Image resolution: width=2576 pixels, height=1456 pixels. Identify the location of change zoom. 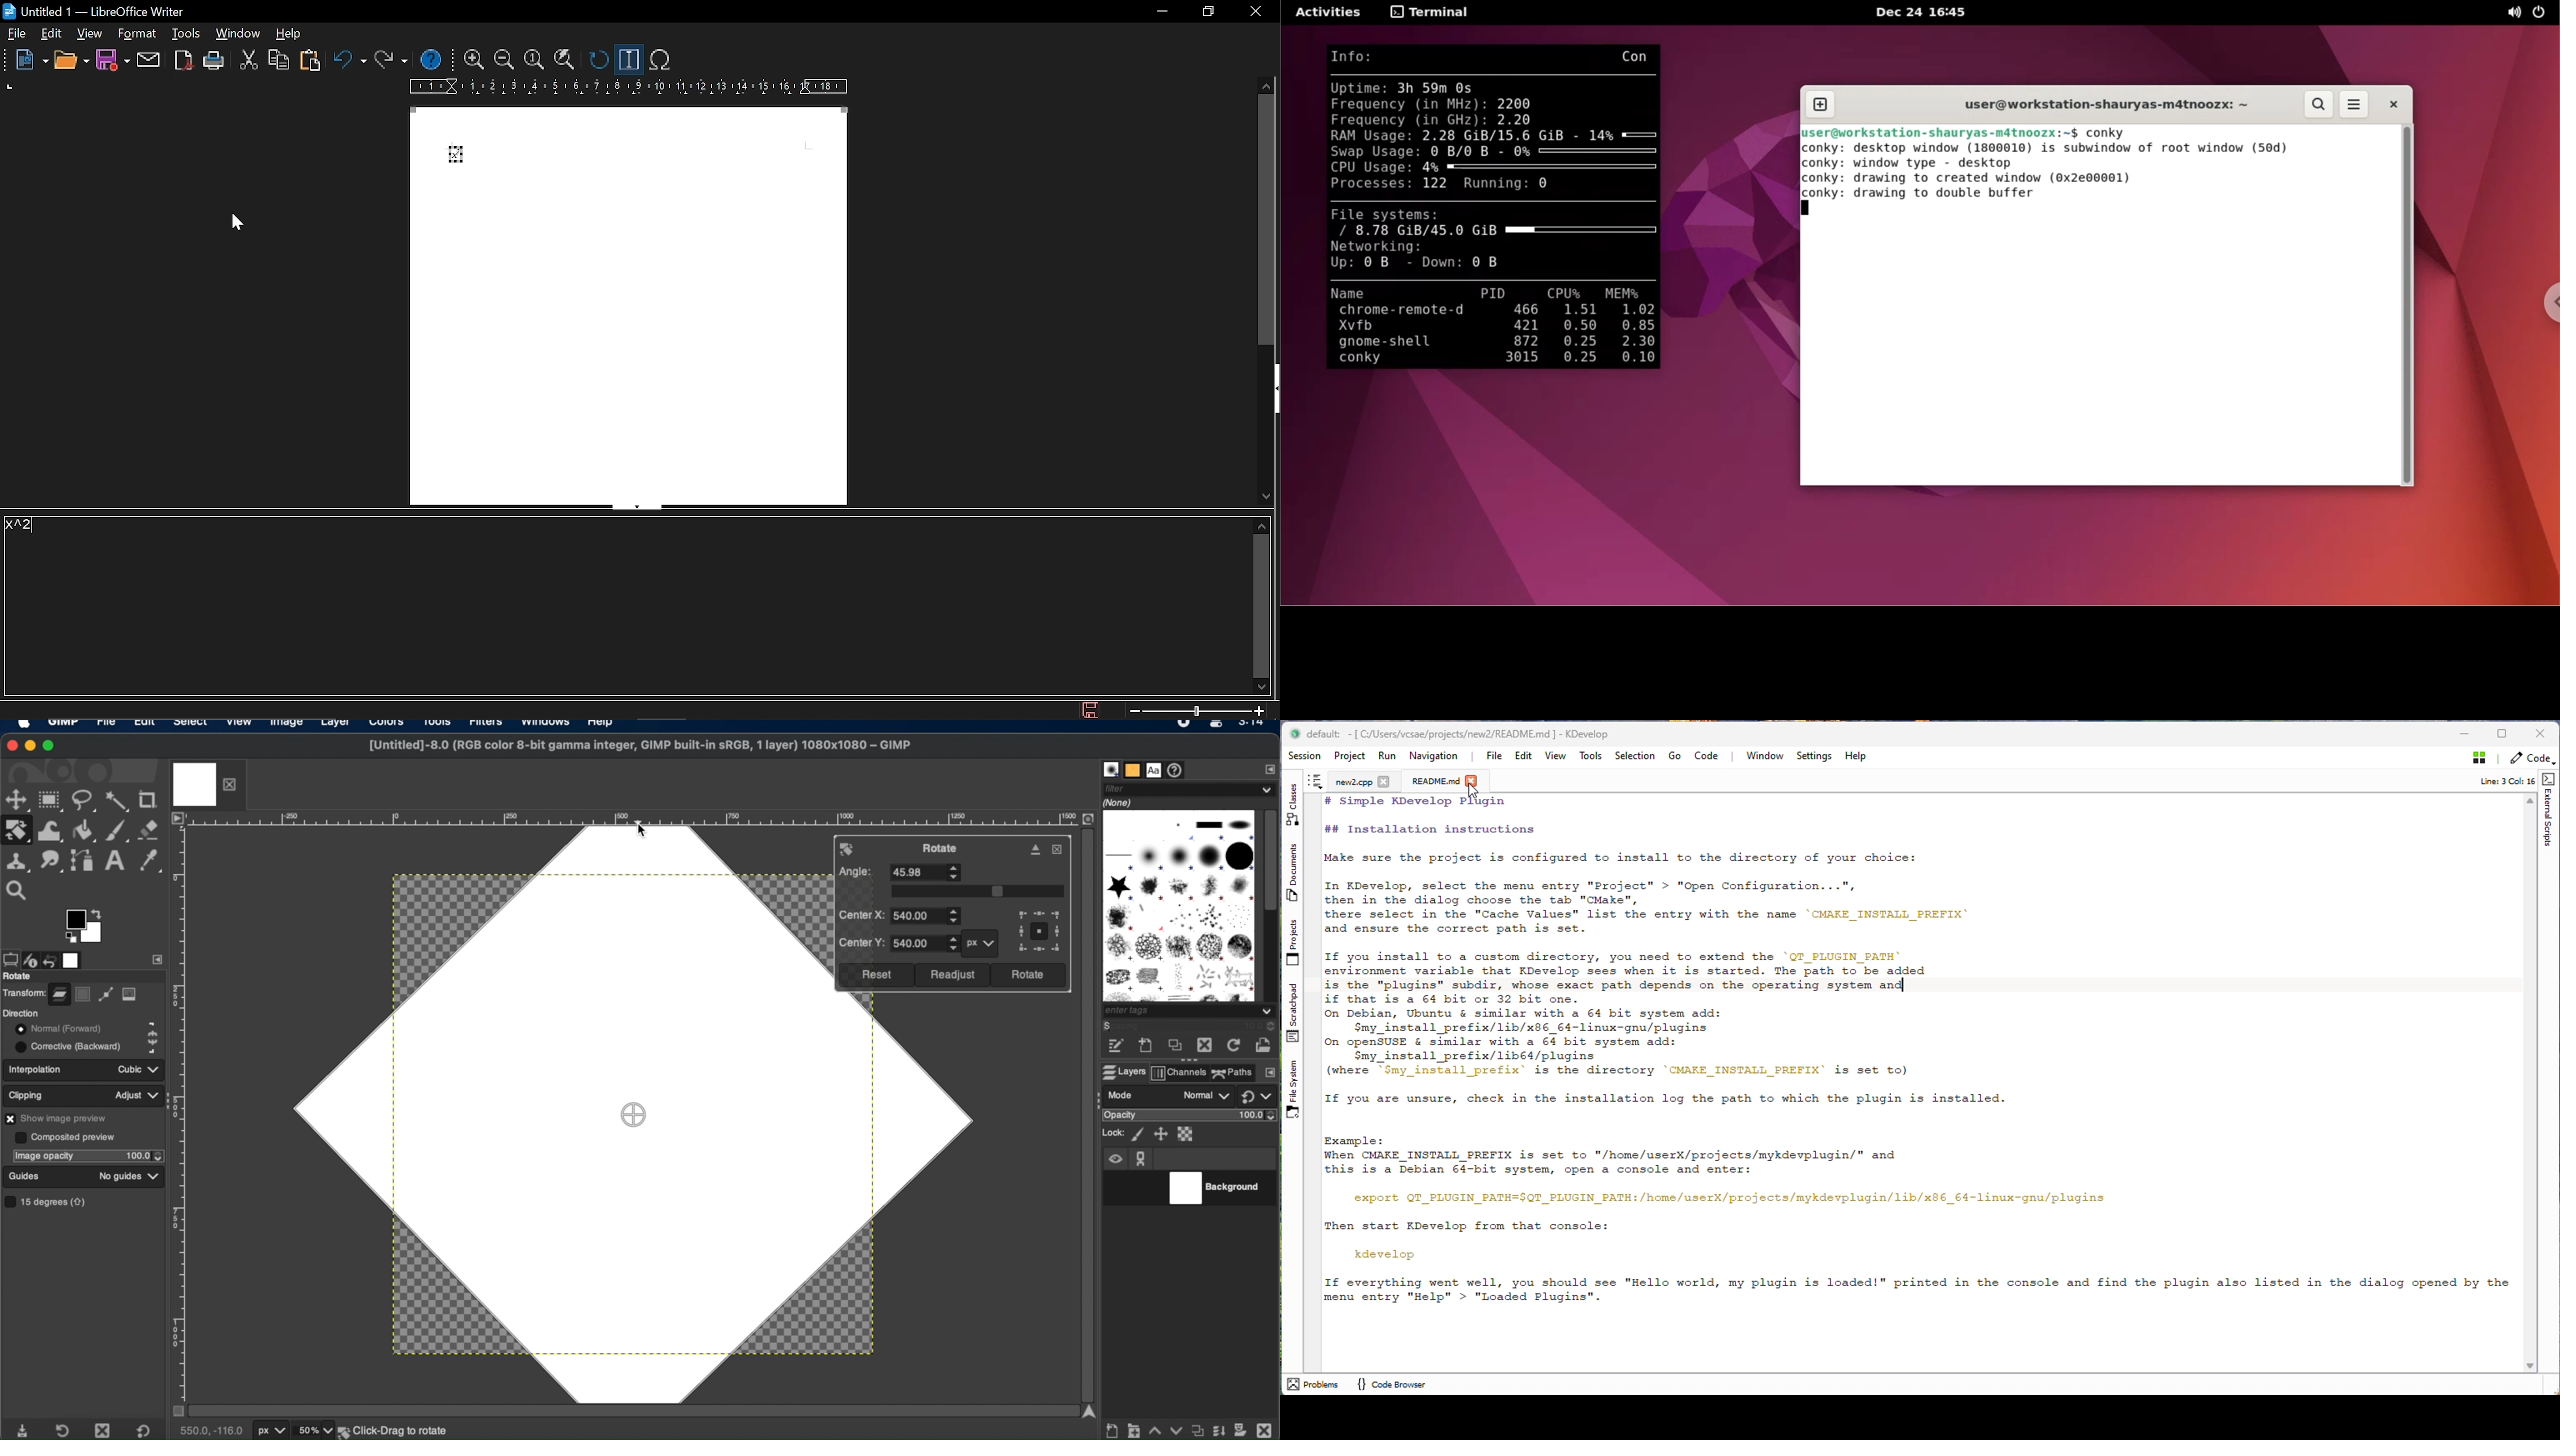
(1198, 711).